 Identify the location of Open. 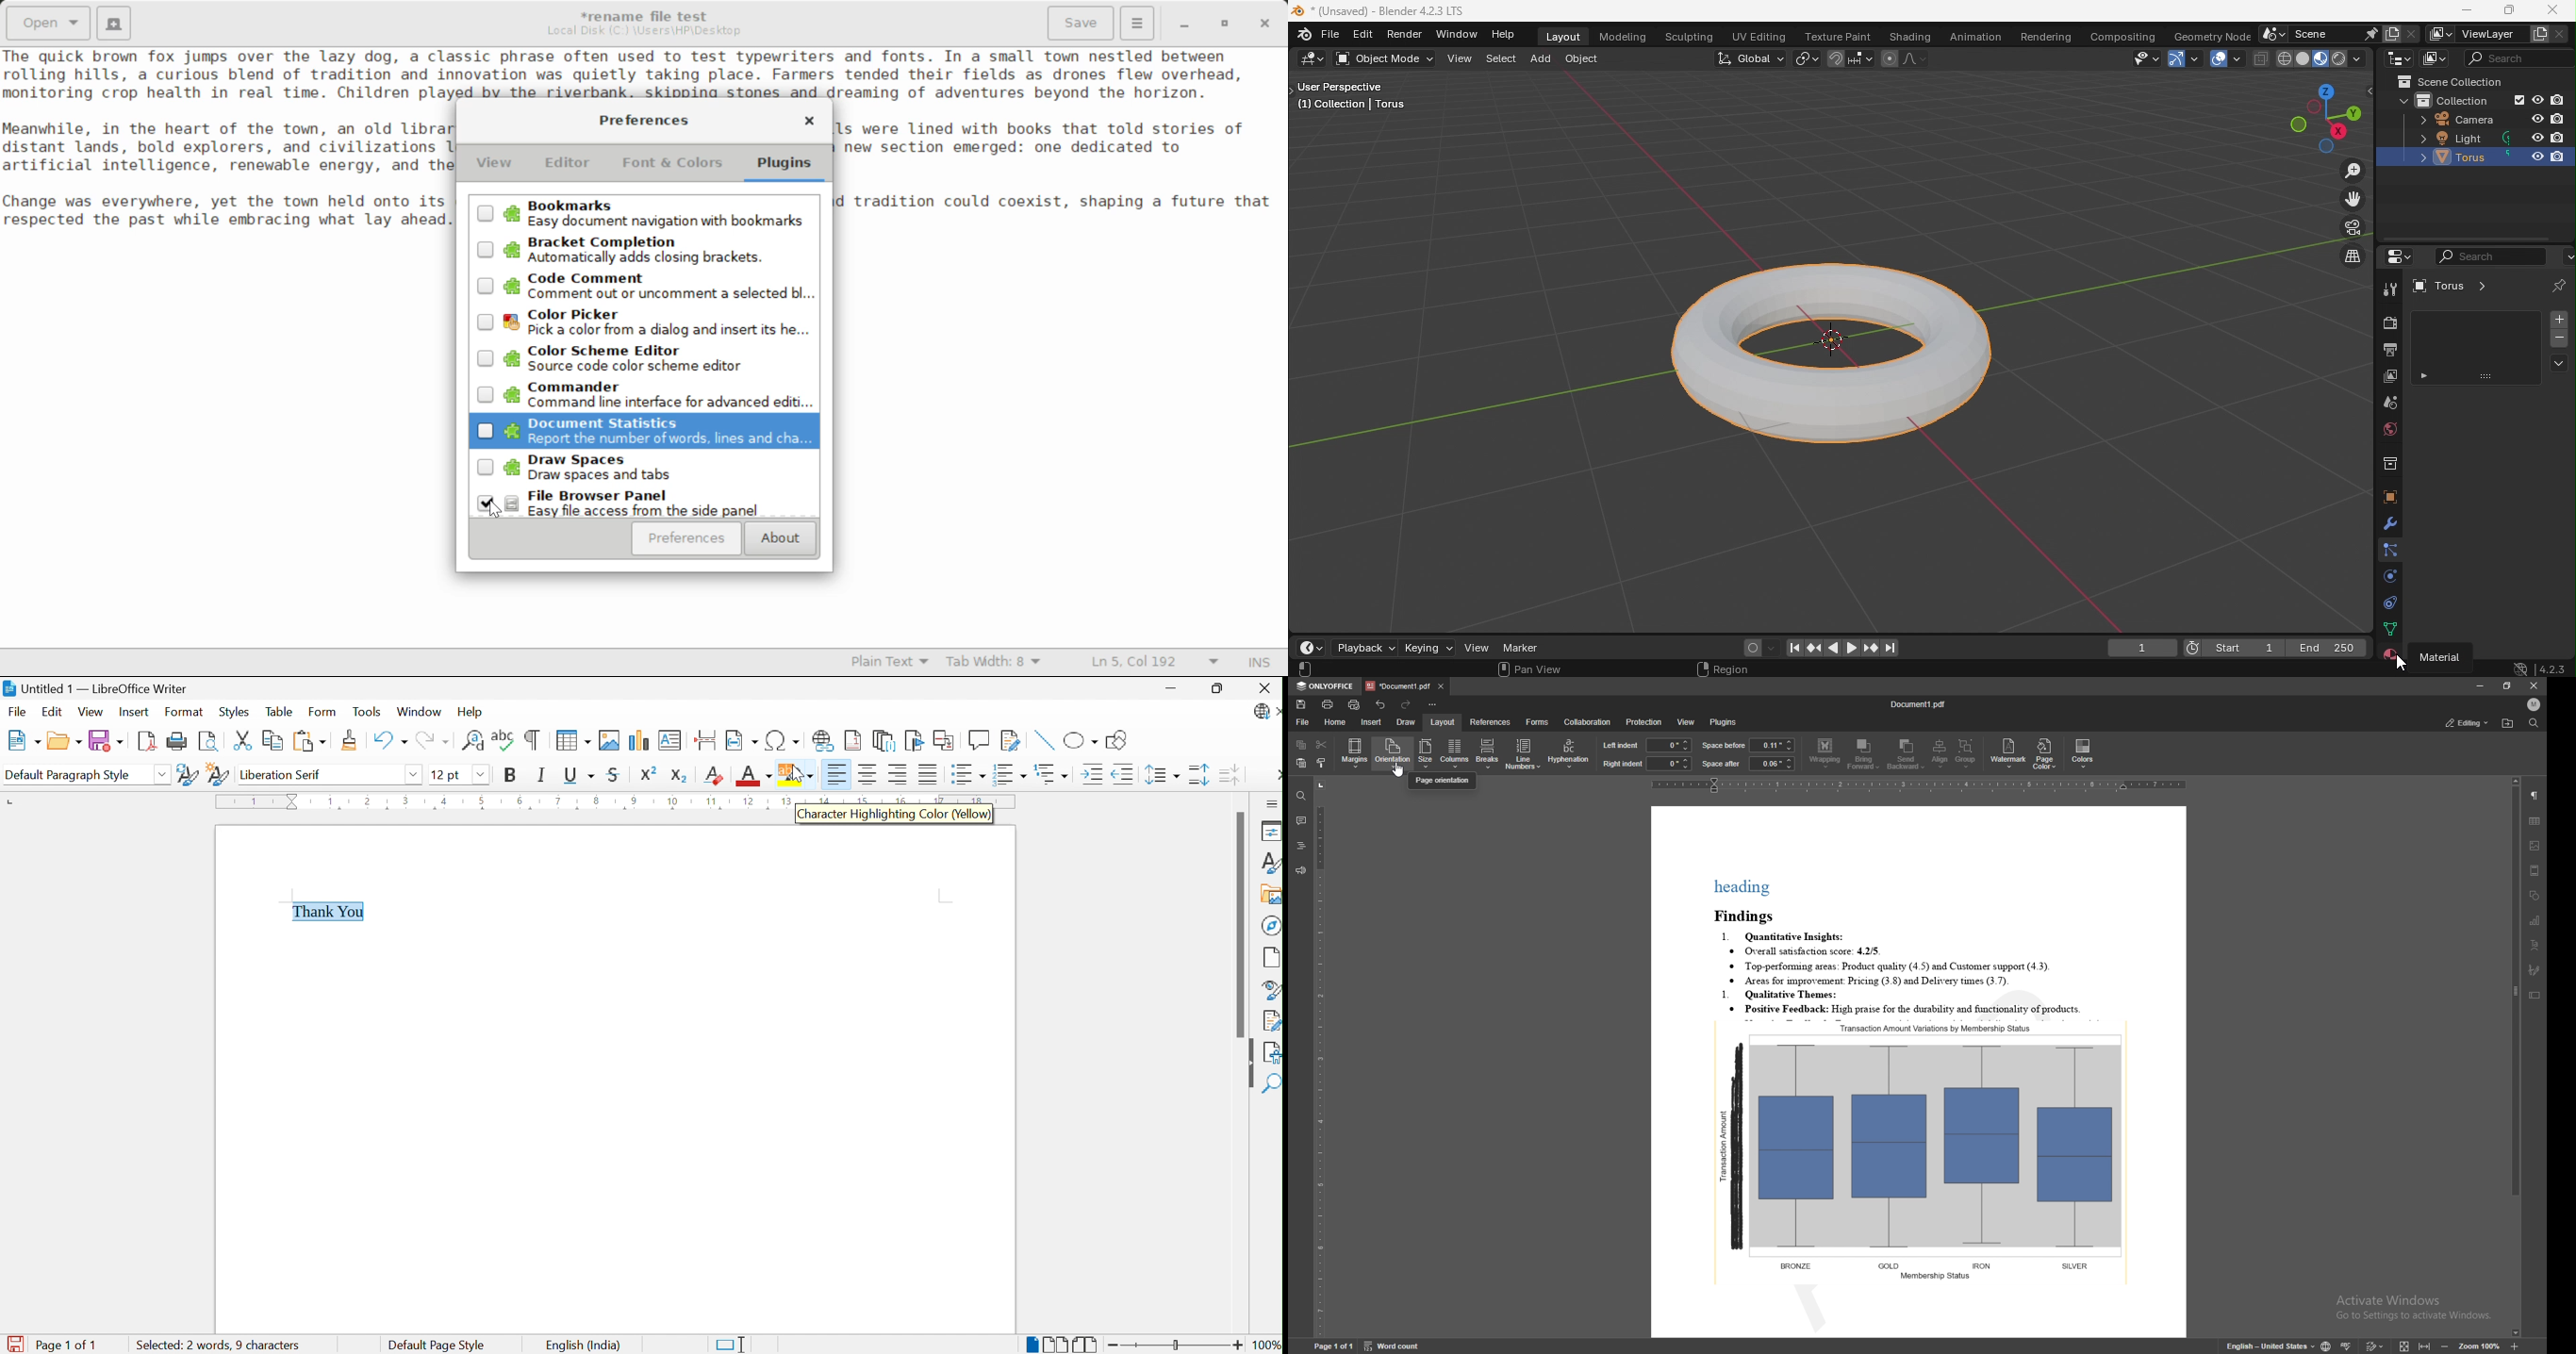
(65, 739).